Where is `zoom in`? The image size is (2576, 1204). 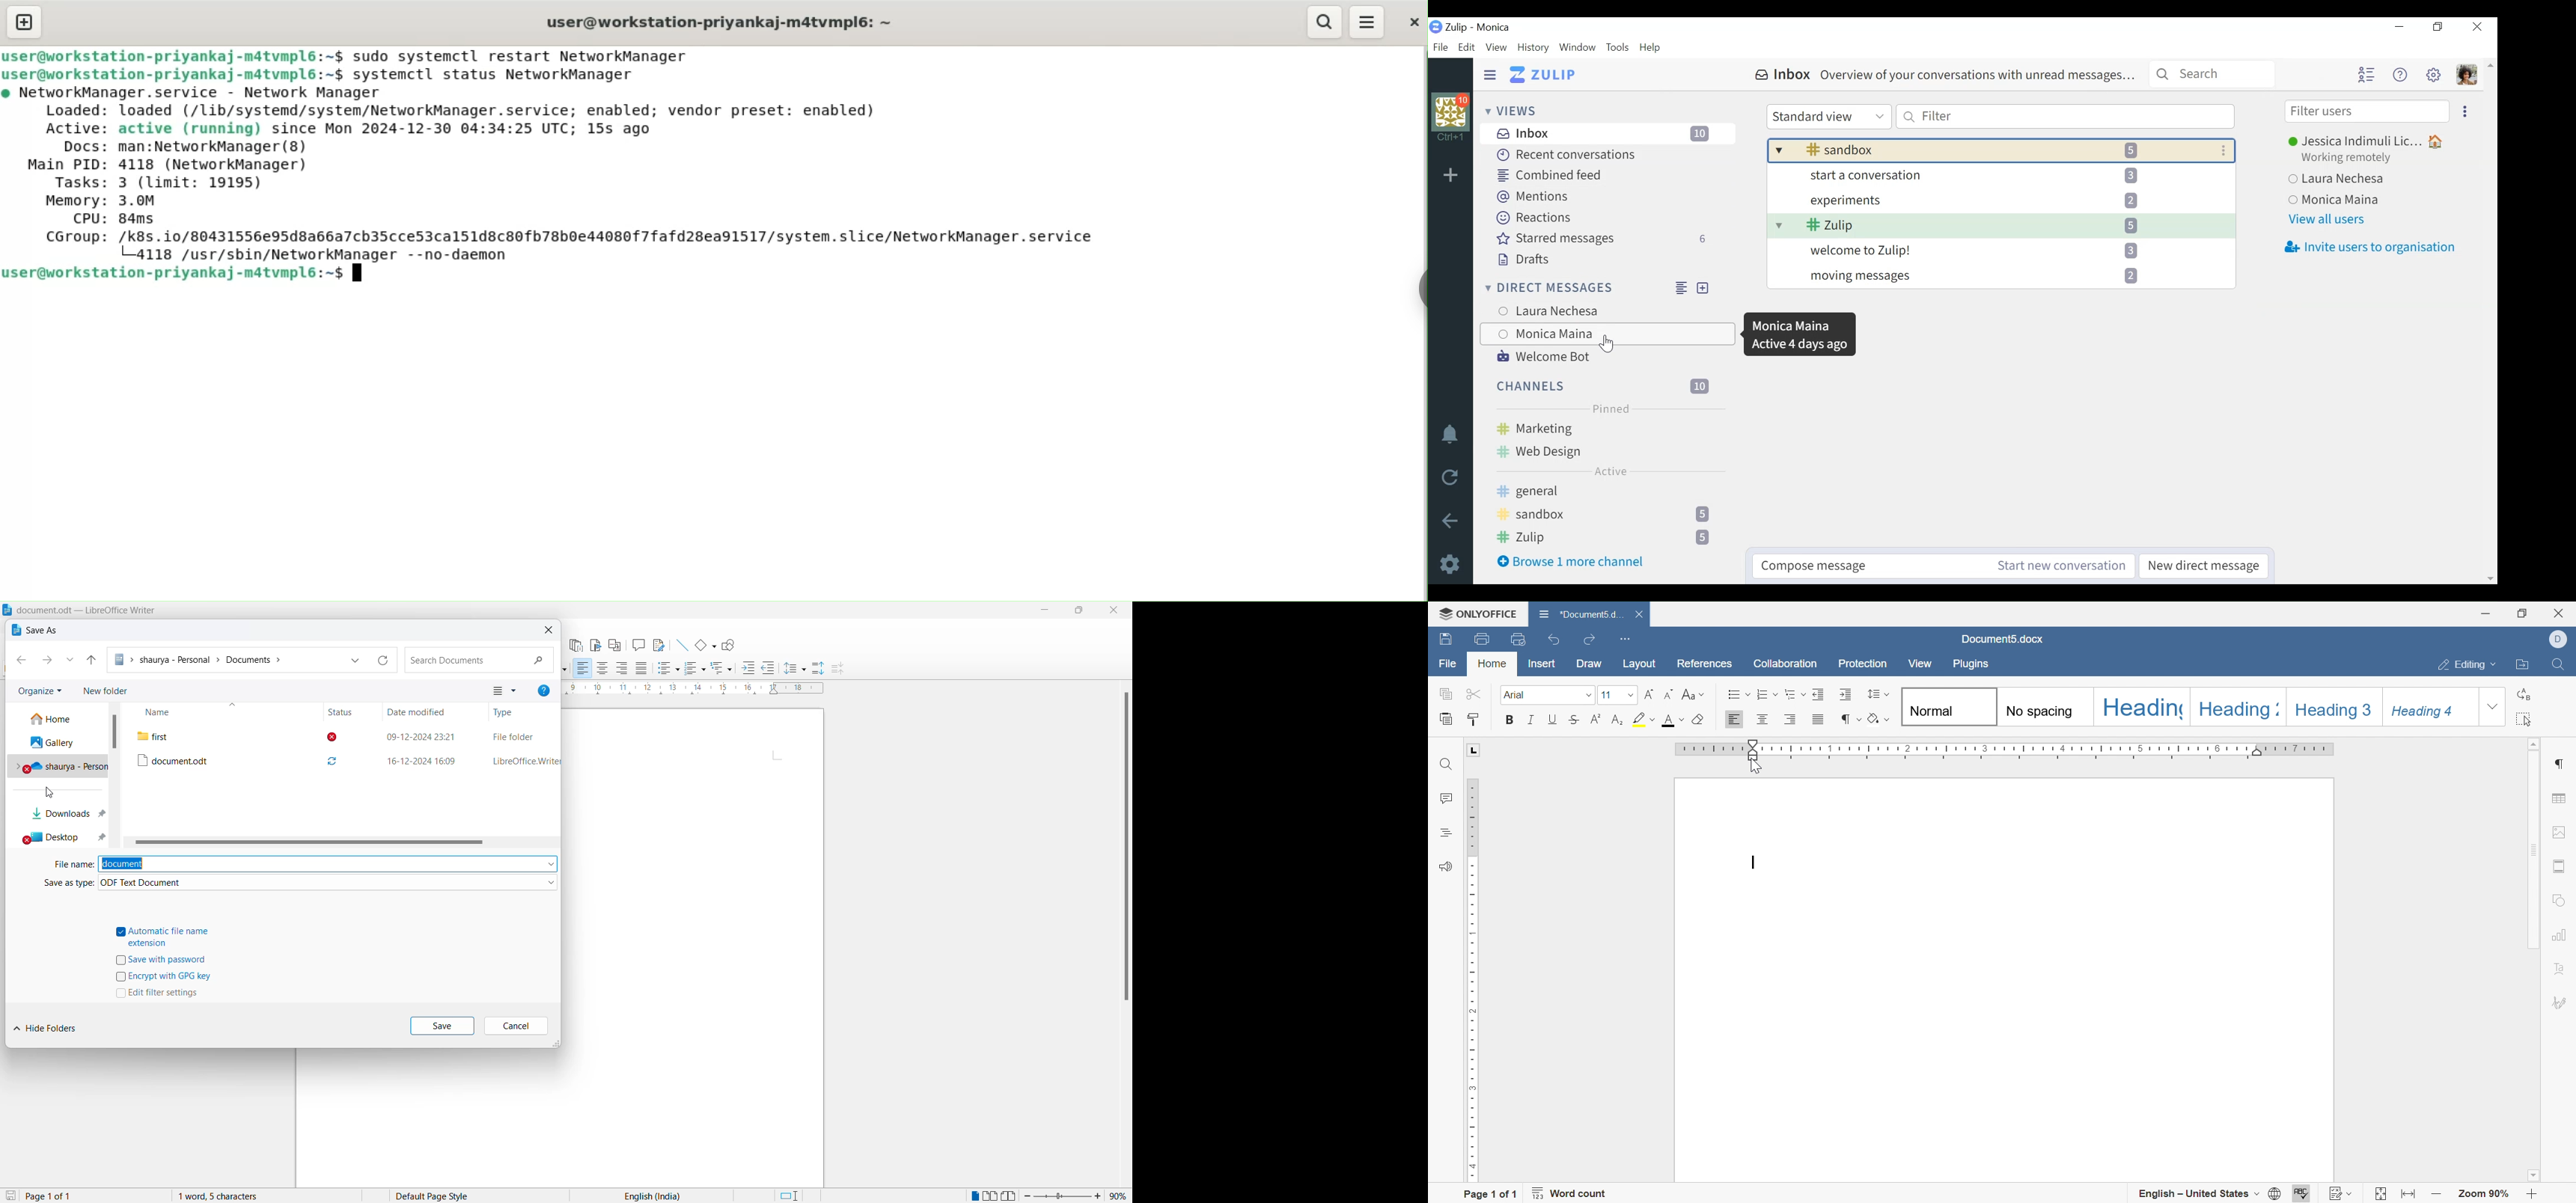 zoom in is located at coordinates (2532, 1195).